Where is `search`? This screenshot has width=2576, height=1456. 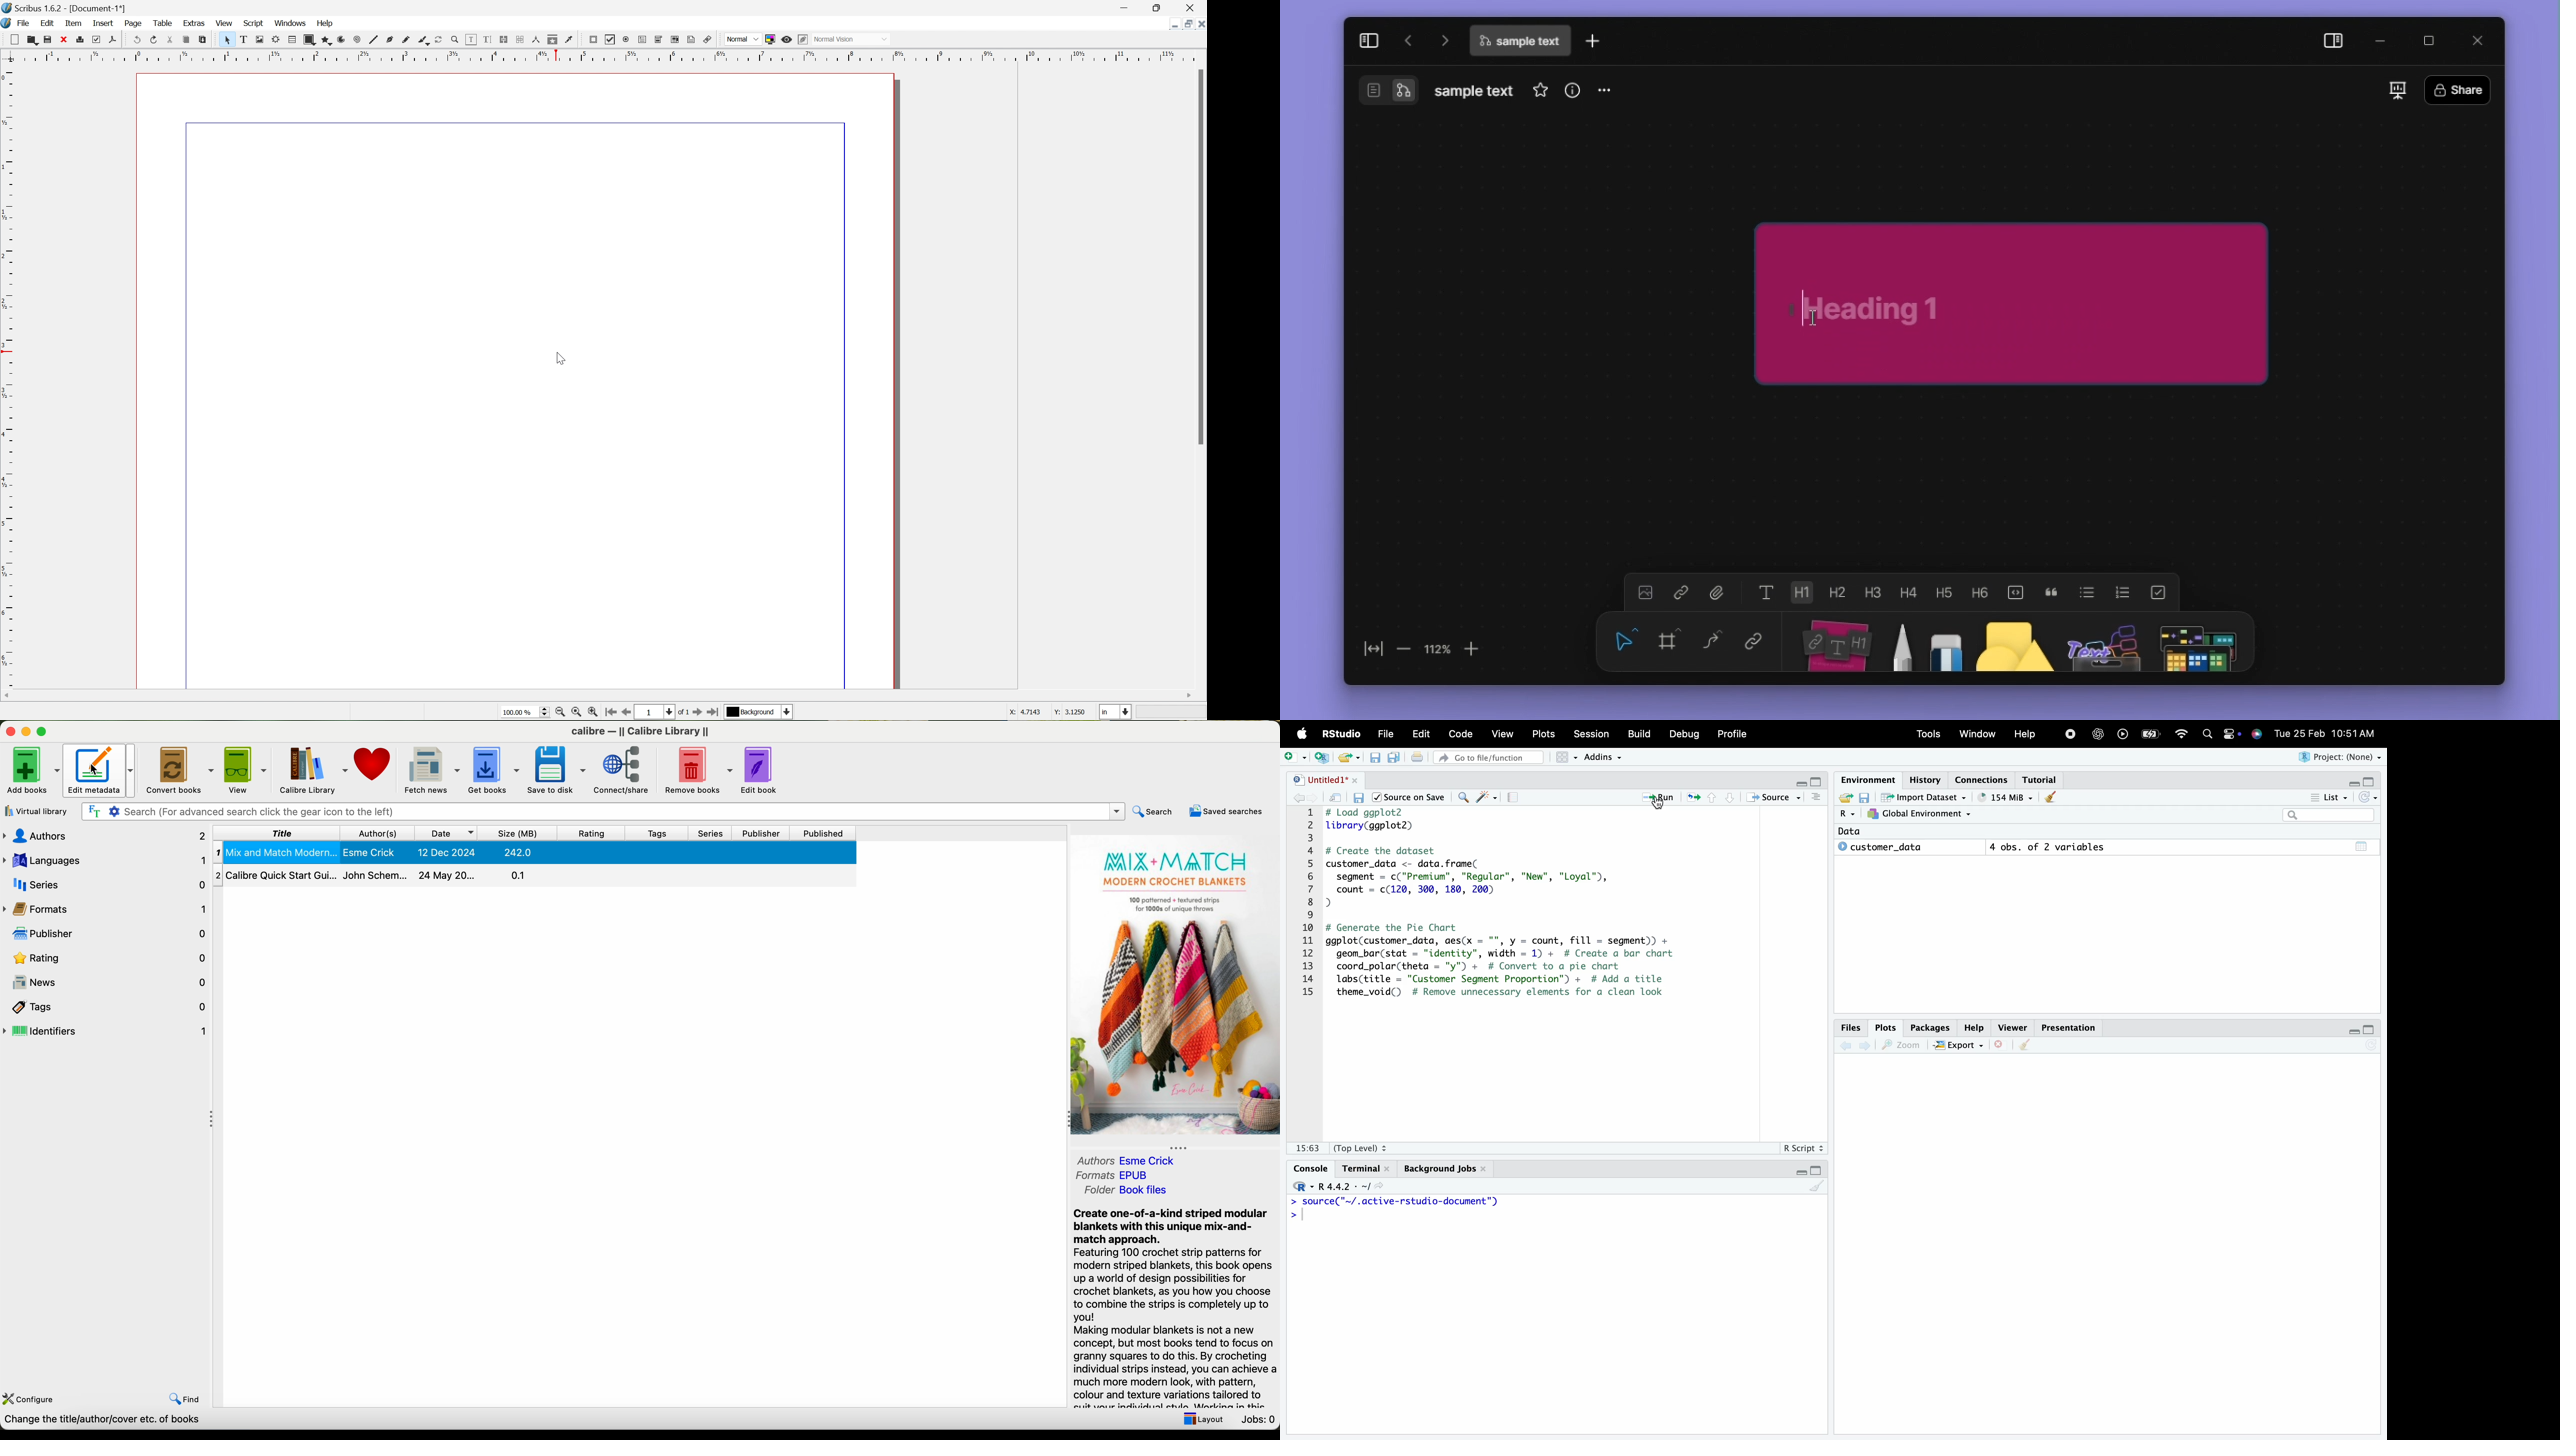
search is located at coordinates (2327, 816).